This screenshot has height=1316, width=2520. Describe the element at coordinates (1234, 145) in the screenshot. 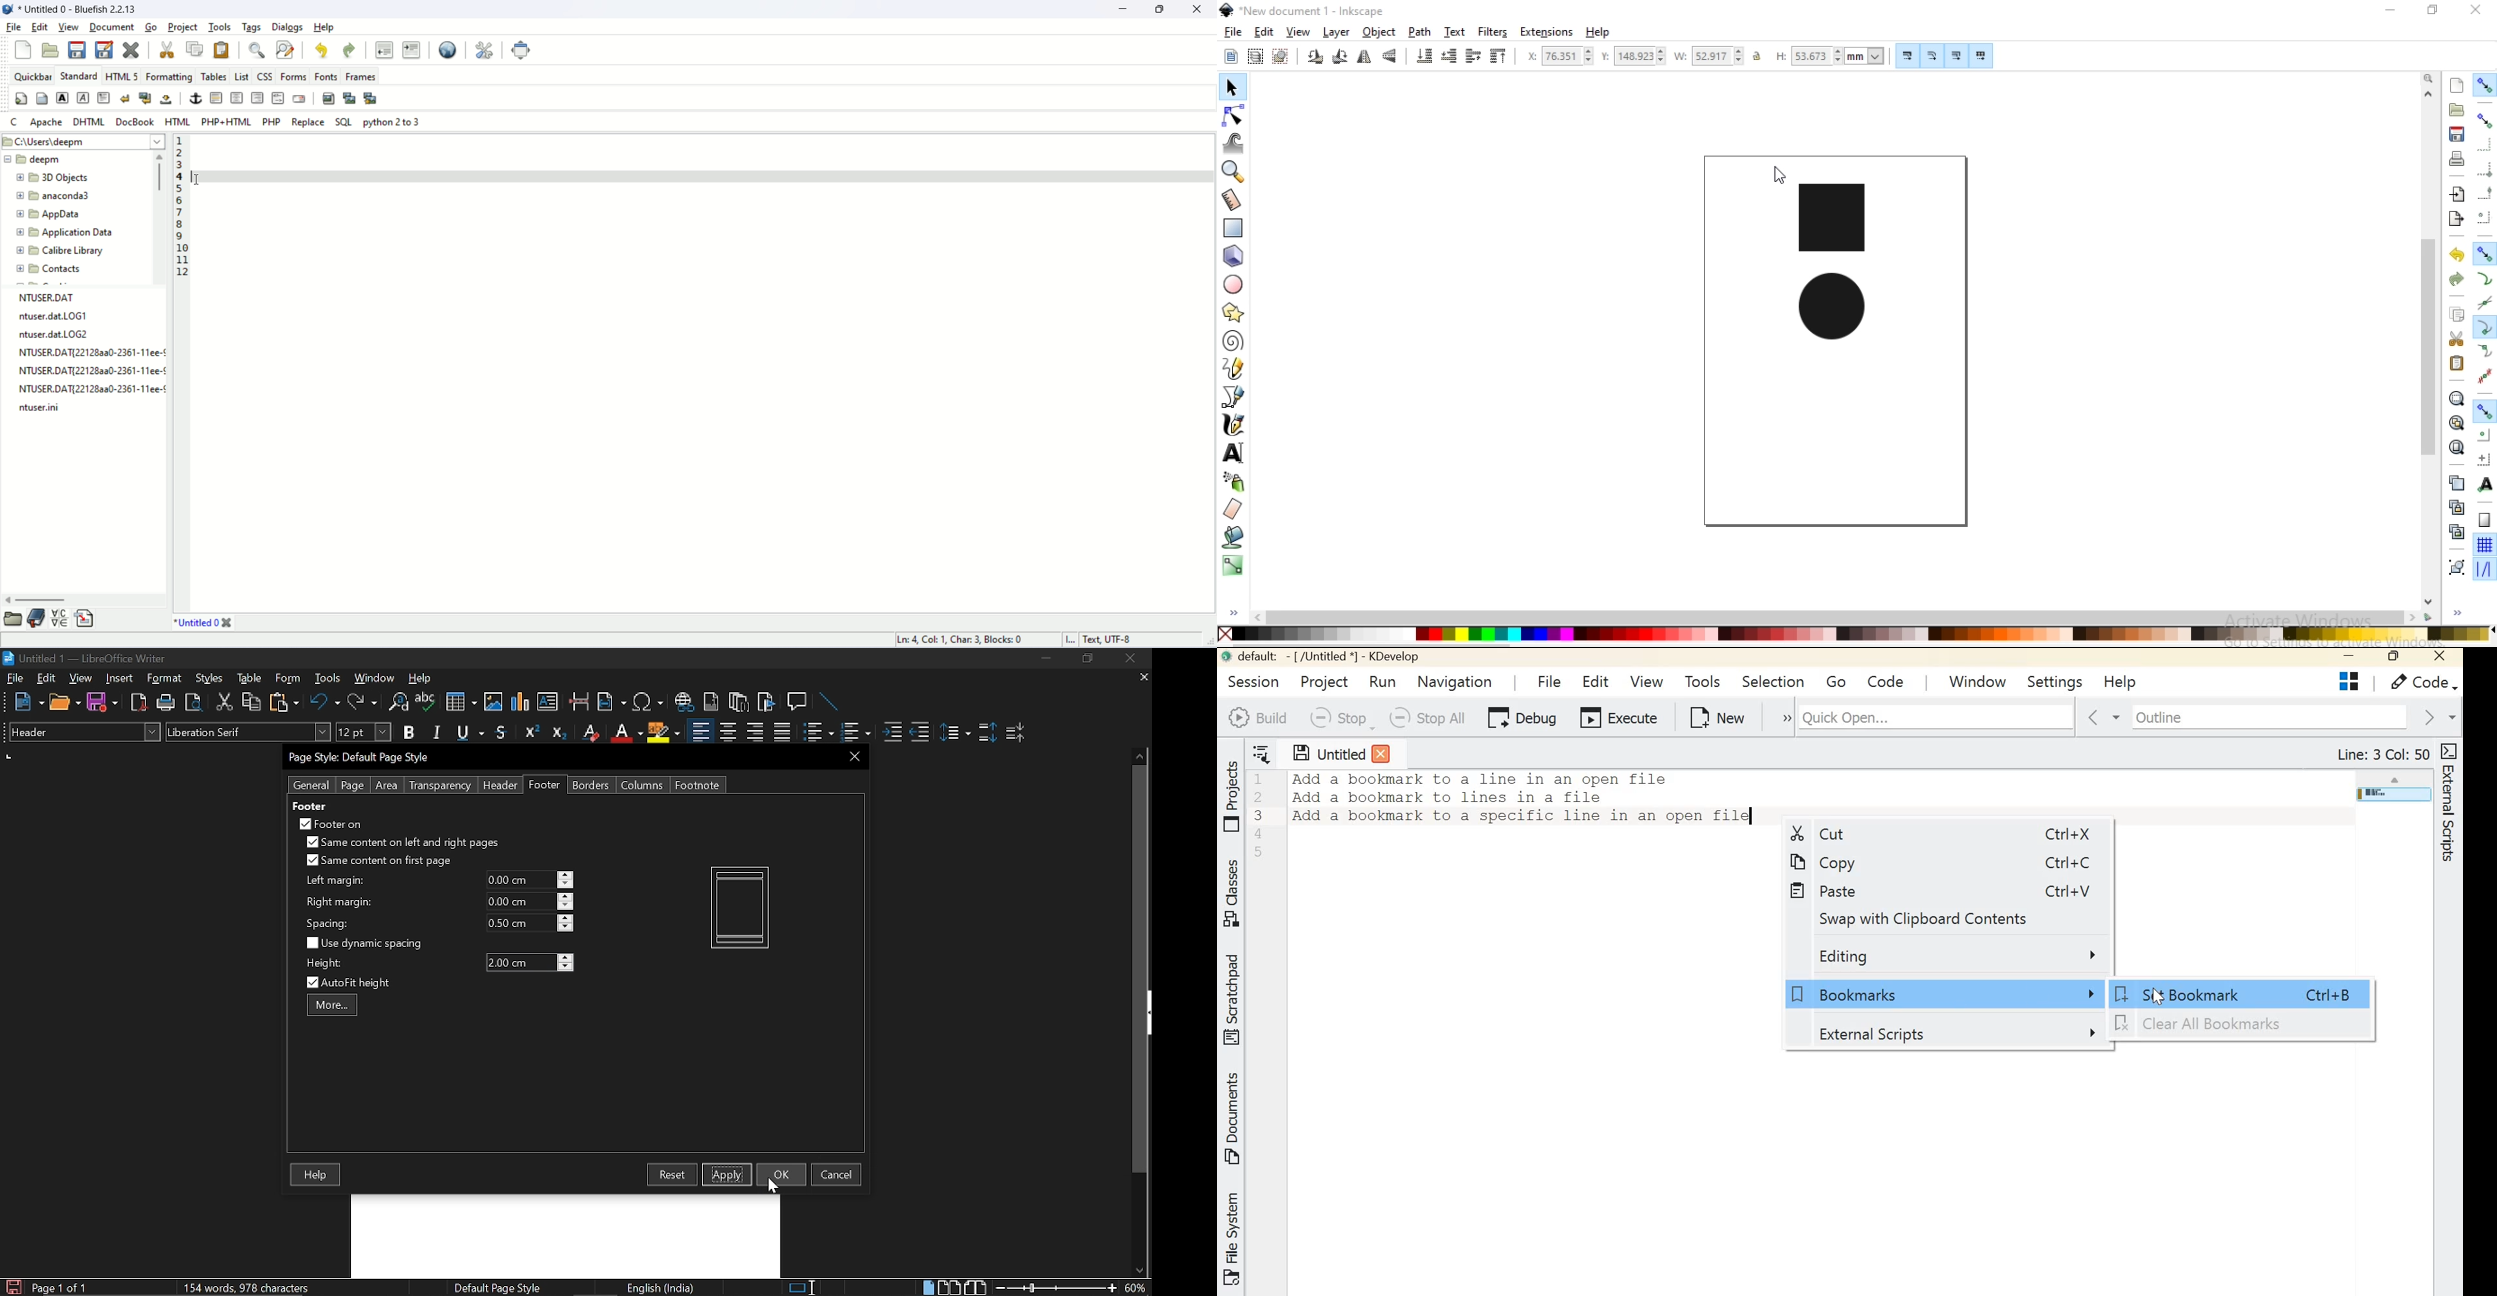

I see `tweak objects by sculpting or painting` at that location.